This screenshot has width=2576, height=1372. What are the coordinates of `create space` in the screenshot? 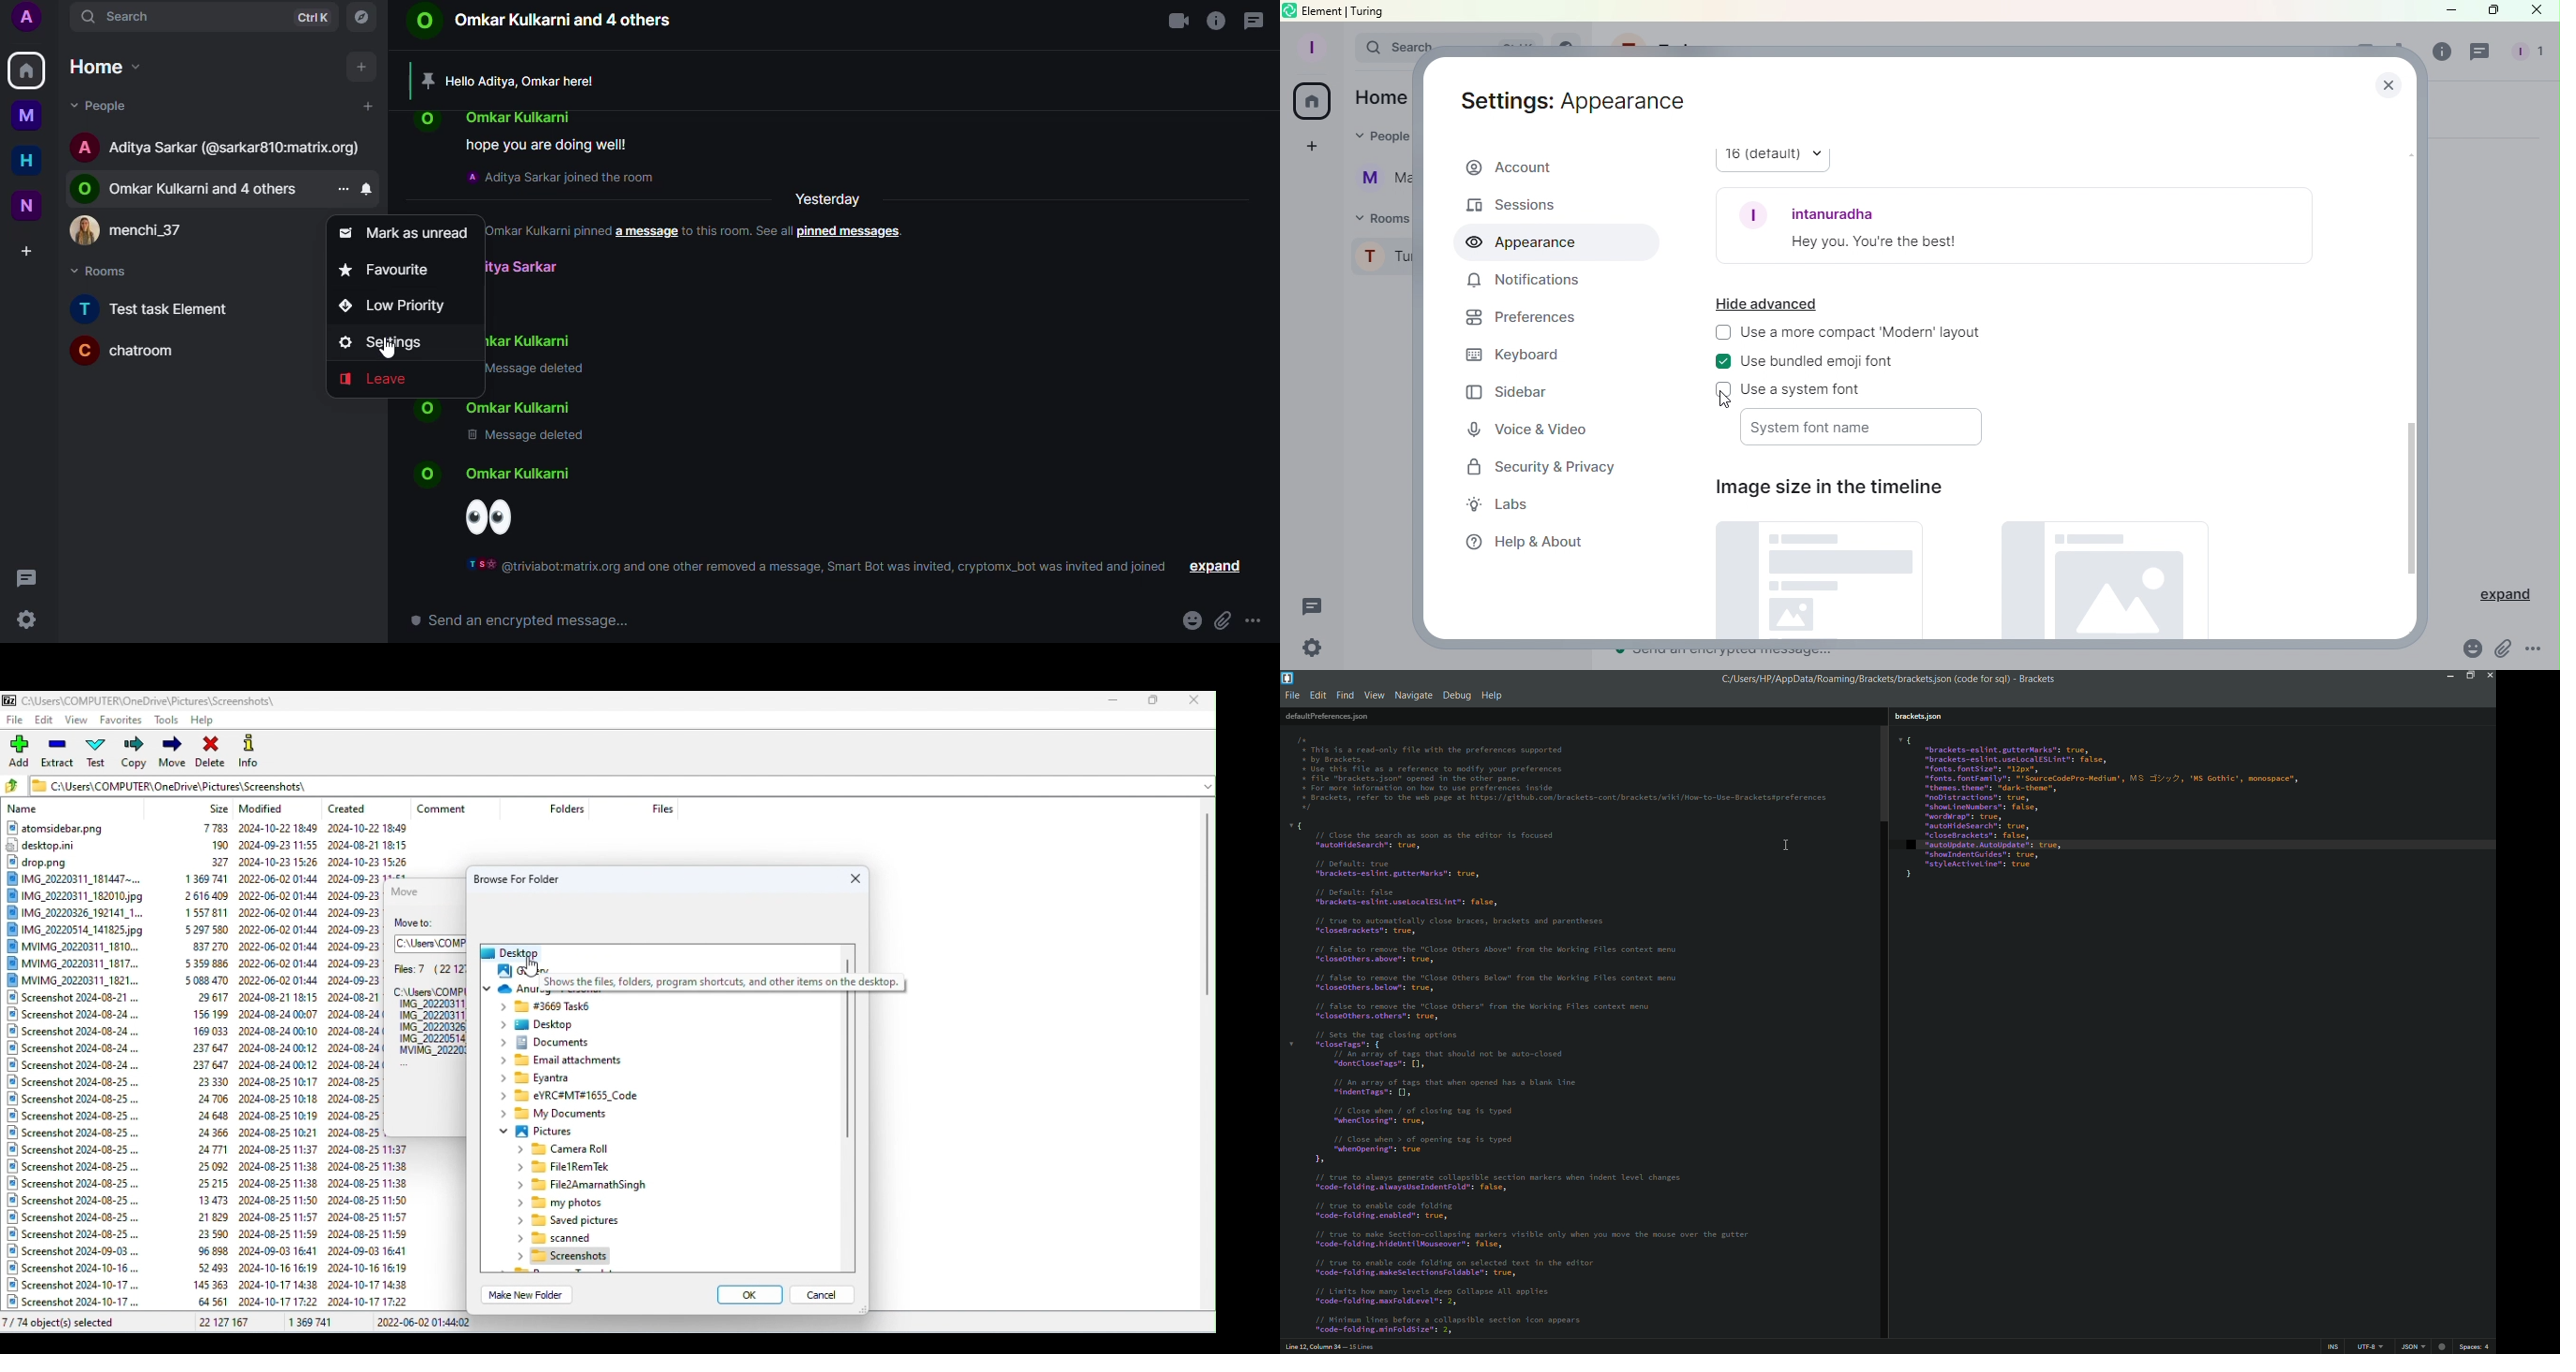 It's located at (30, 251).